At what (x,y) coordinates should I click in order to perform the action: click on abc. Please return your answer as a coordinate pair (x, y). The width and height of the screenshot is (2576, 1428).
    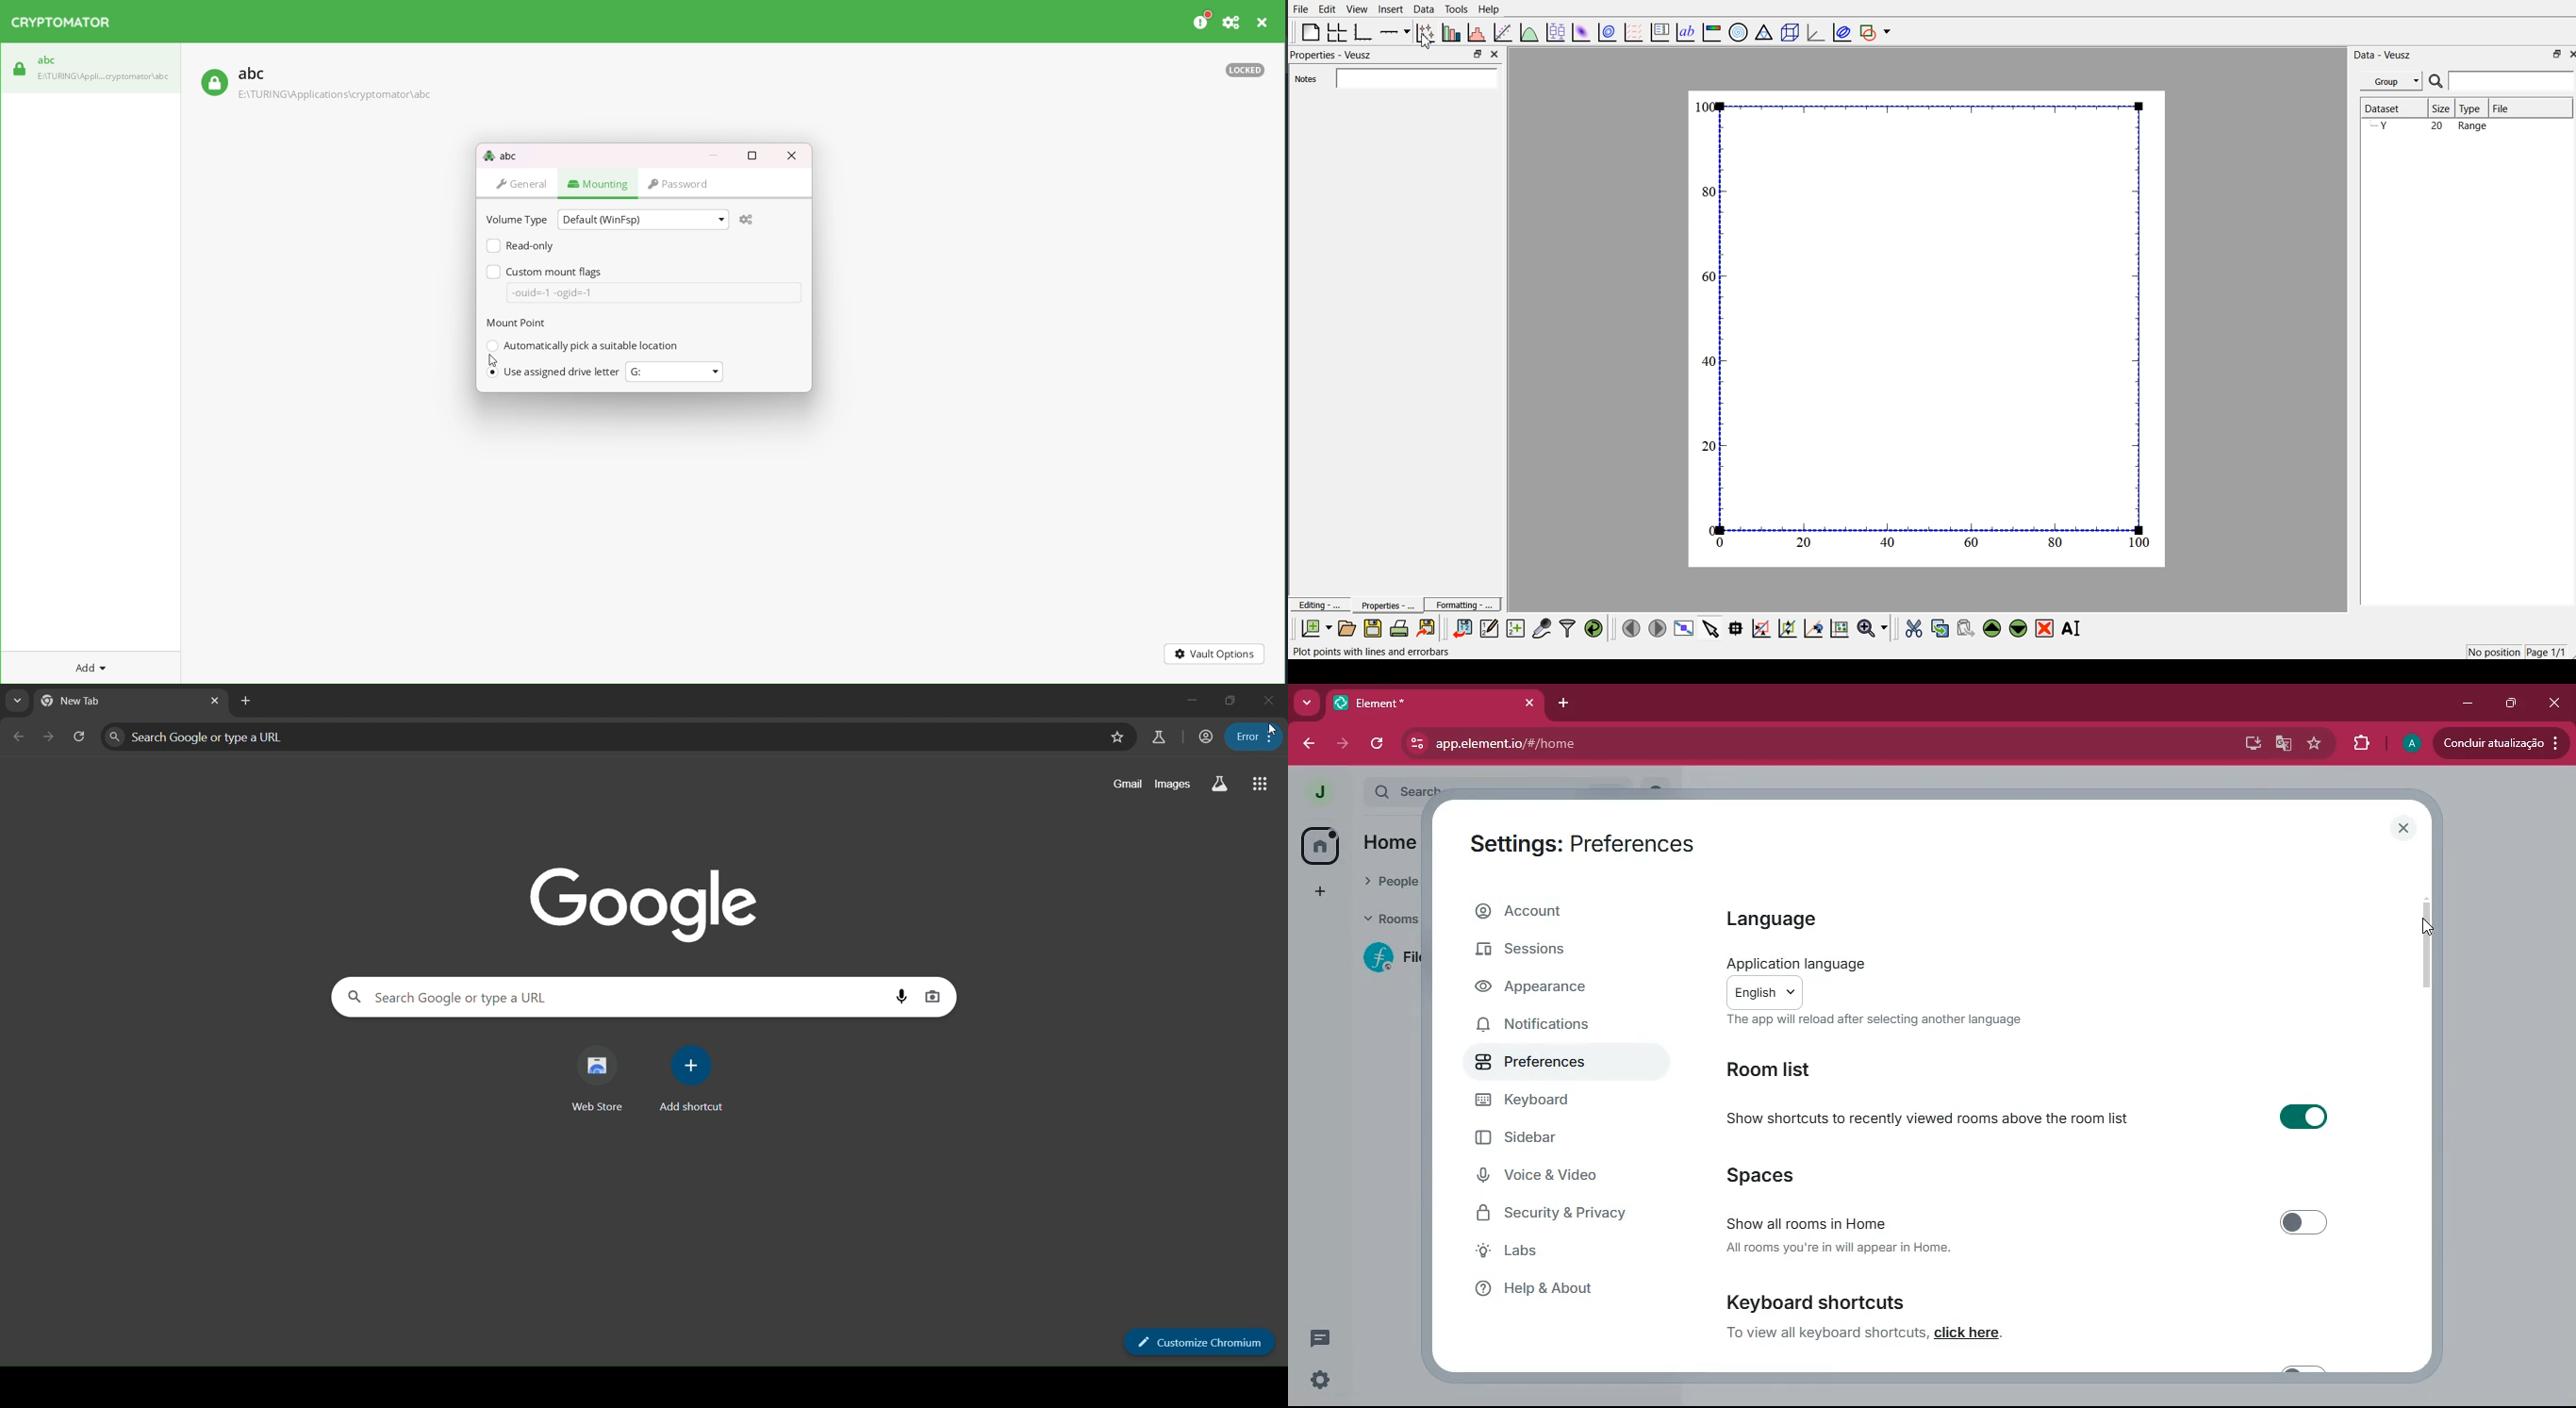
    Looking at the image, I should click on (252, 73).